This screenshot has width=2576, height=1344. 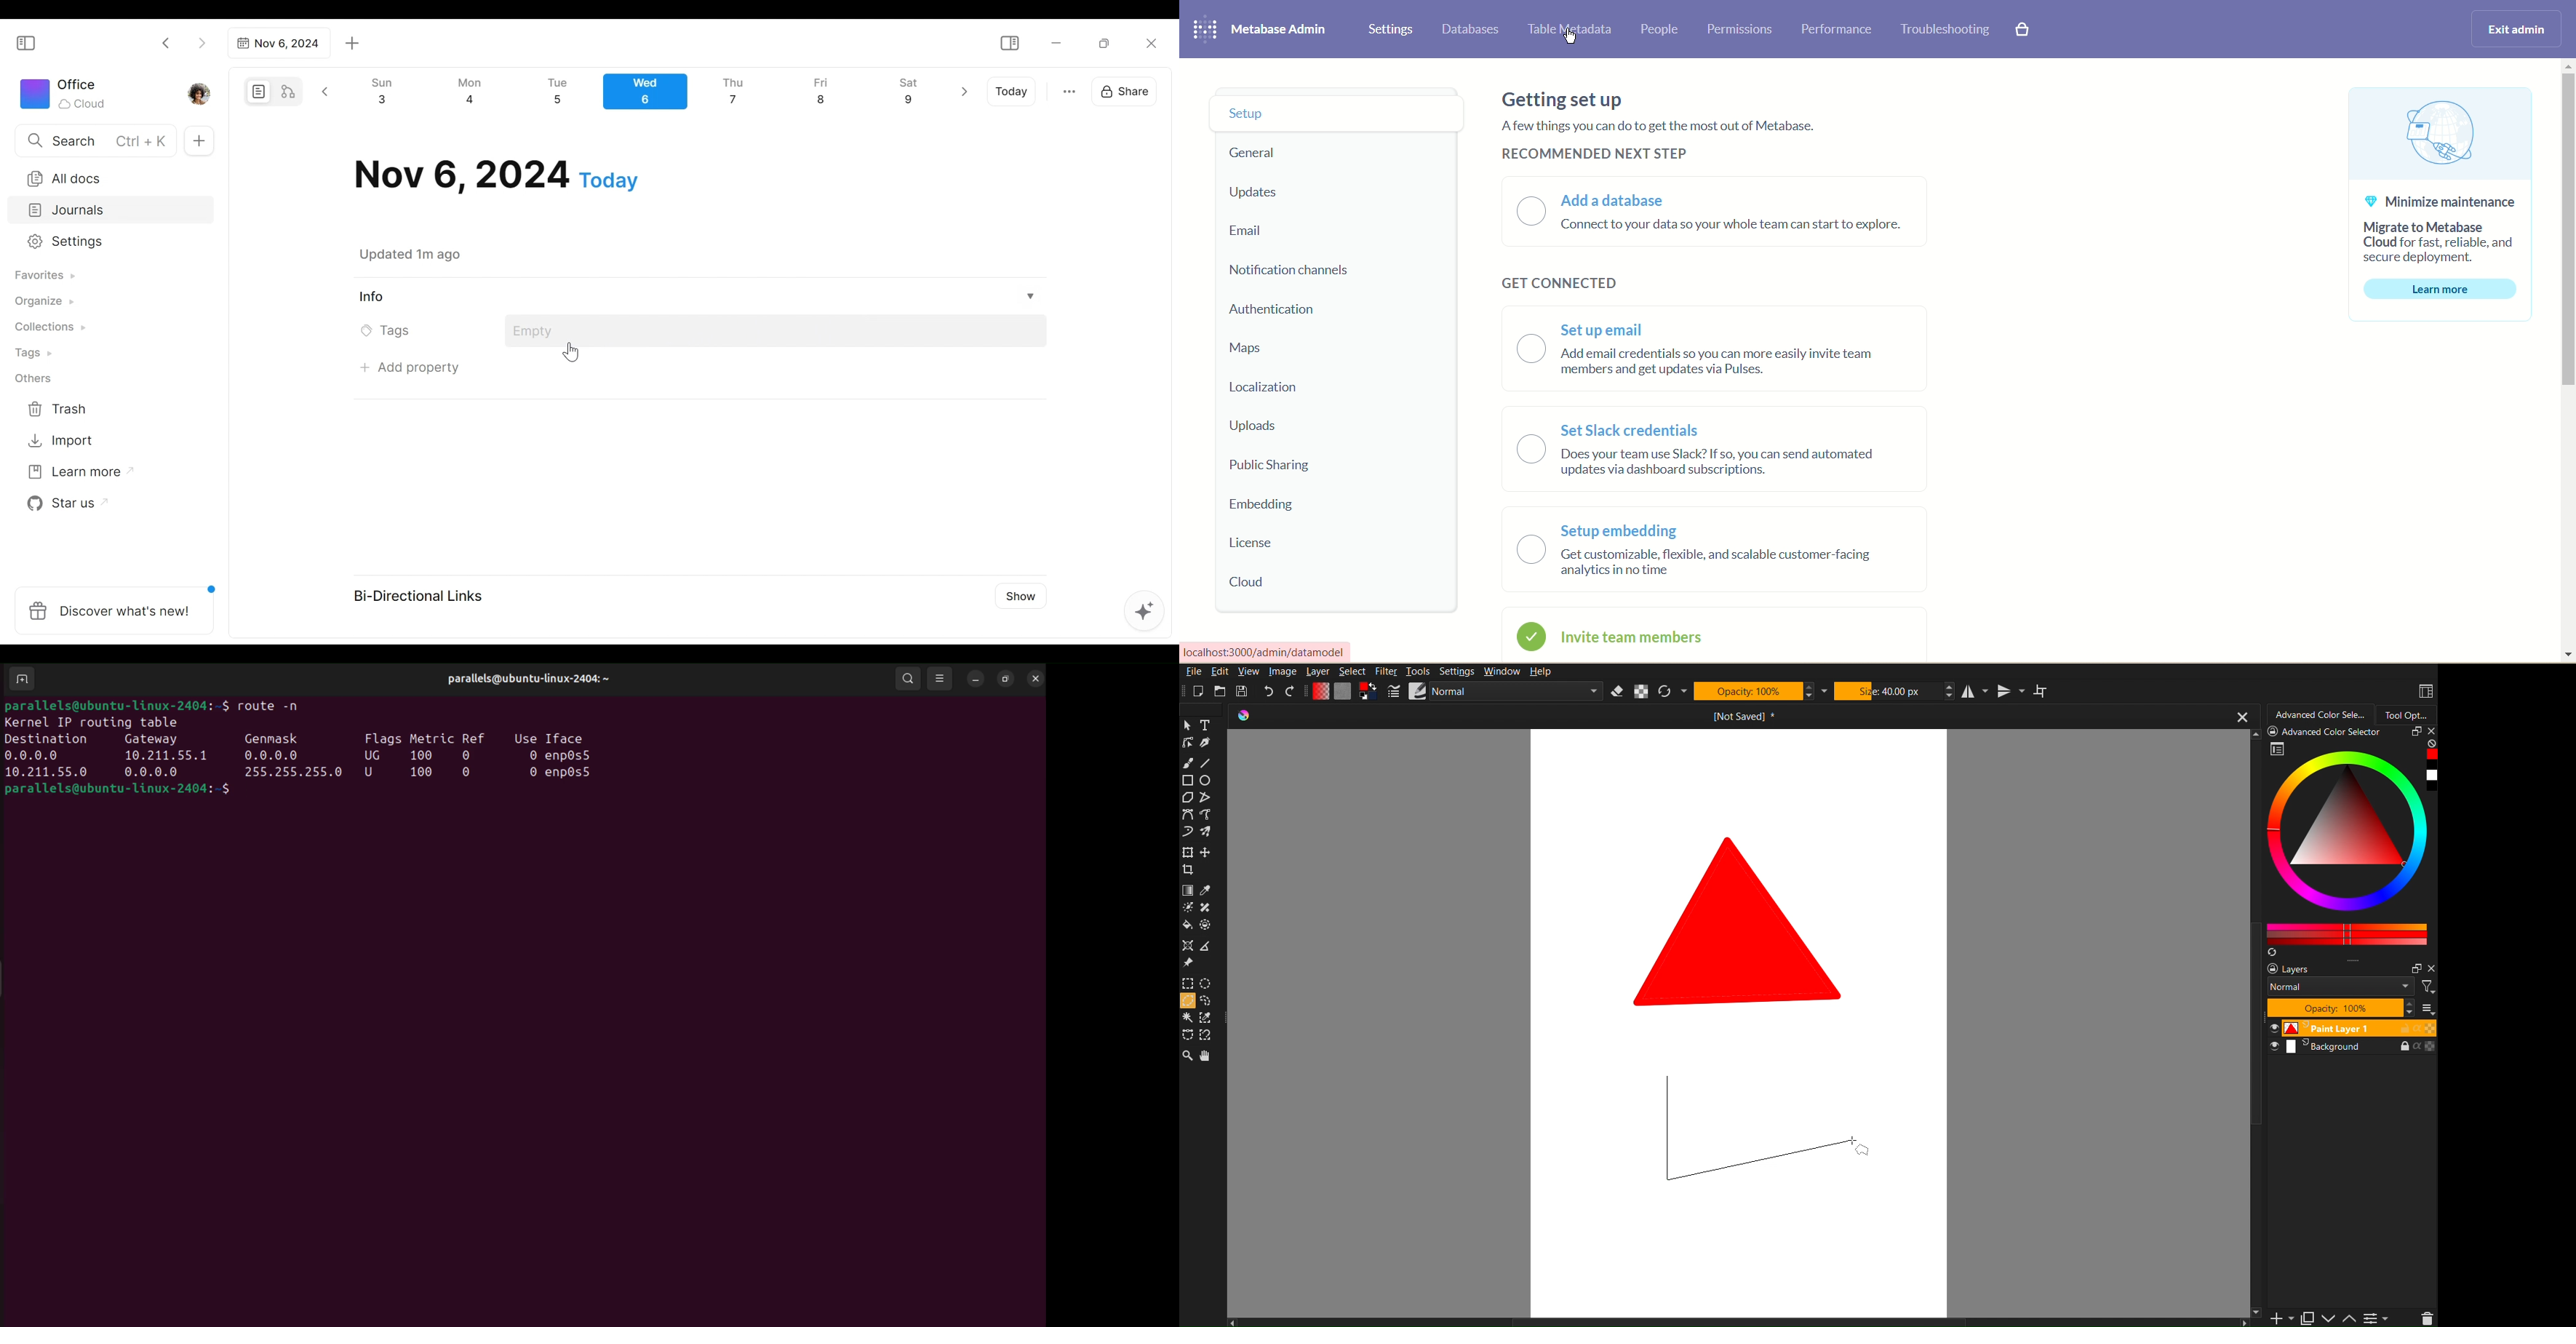 I want to click on Free shape, so click(x=1206, y=832).